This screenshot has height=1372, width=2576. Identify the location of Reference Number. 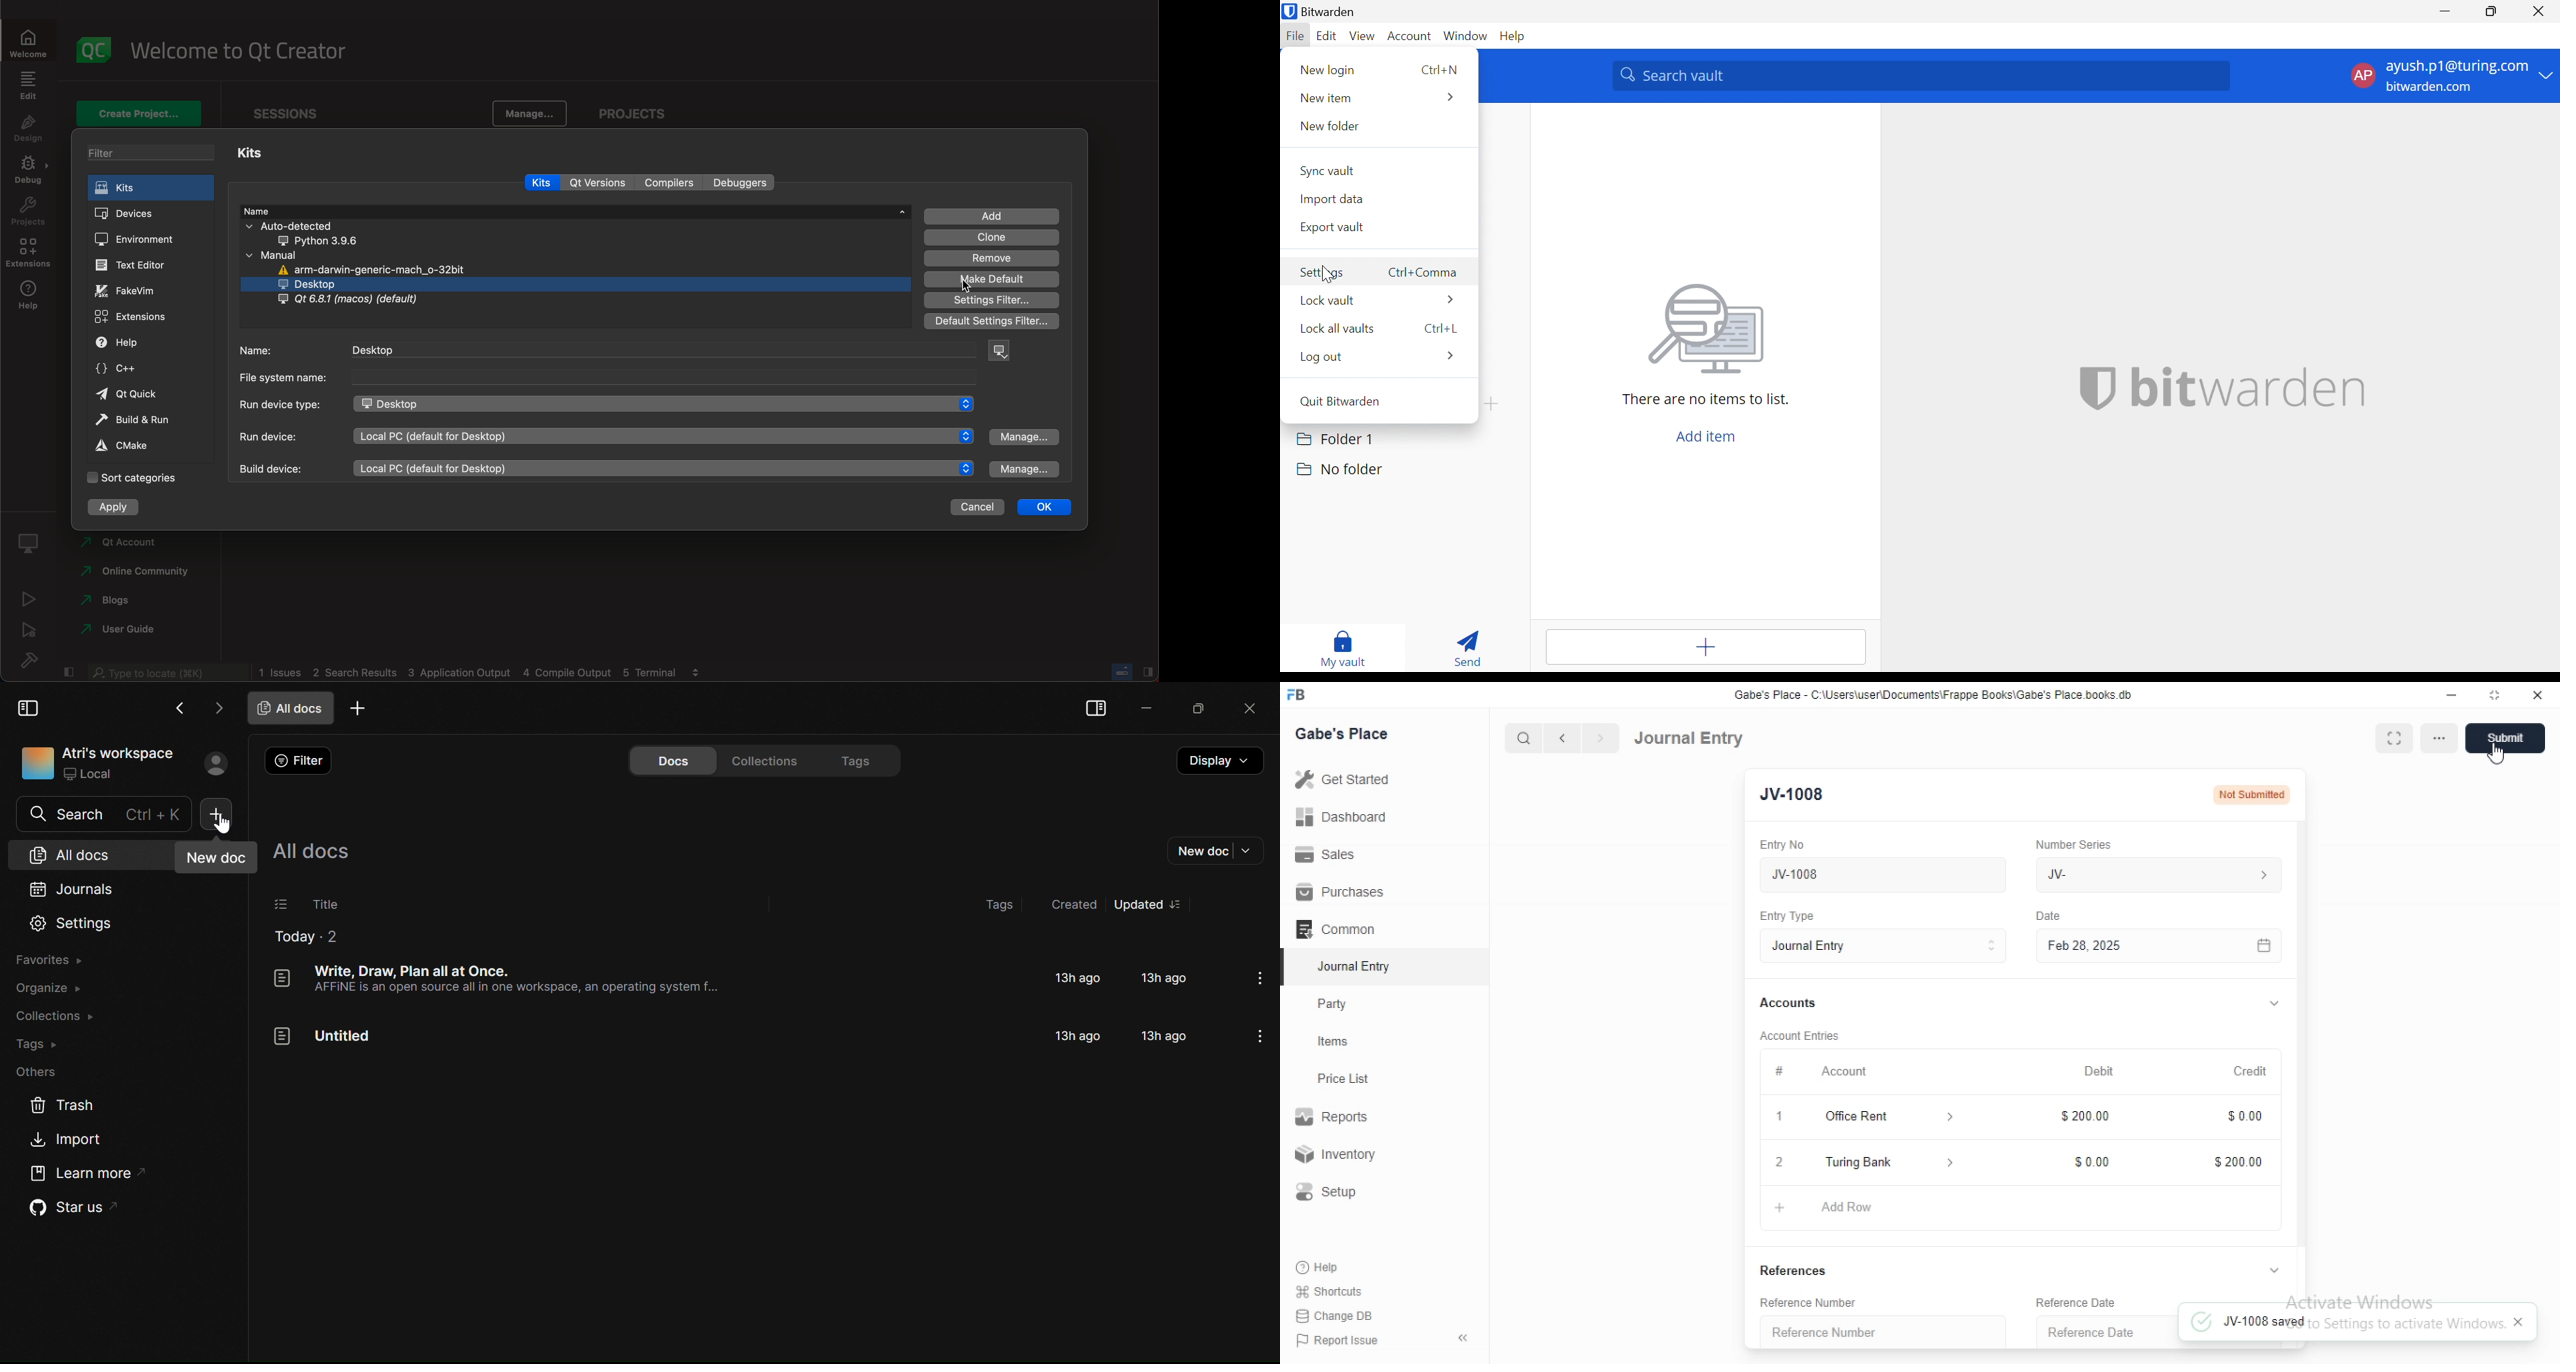
(1824, 1301).